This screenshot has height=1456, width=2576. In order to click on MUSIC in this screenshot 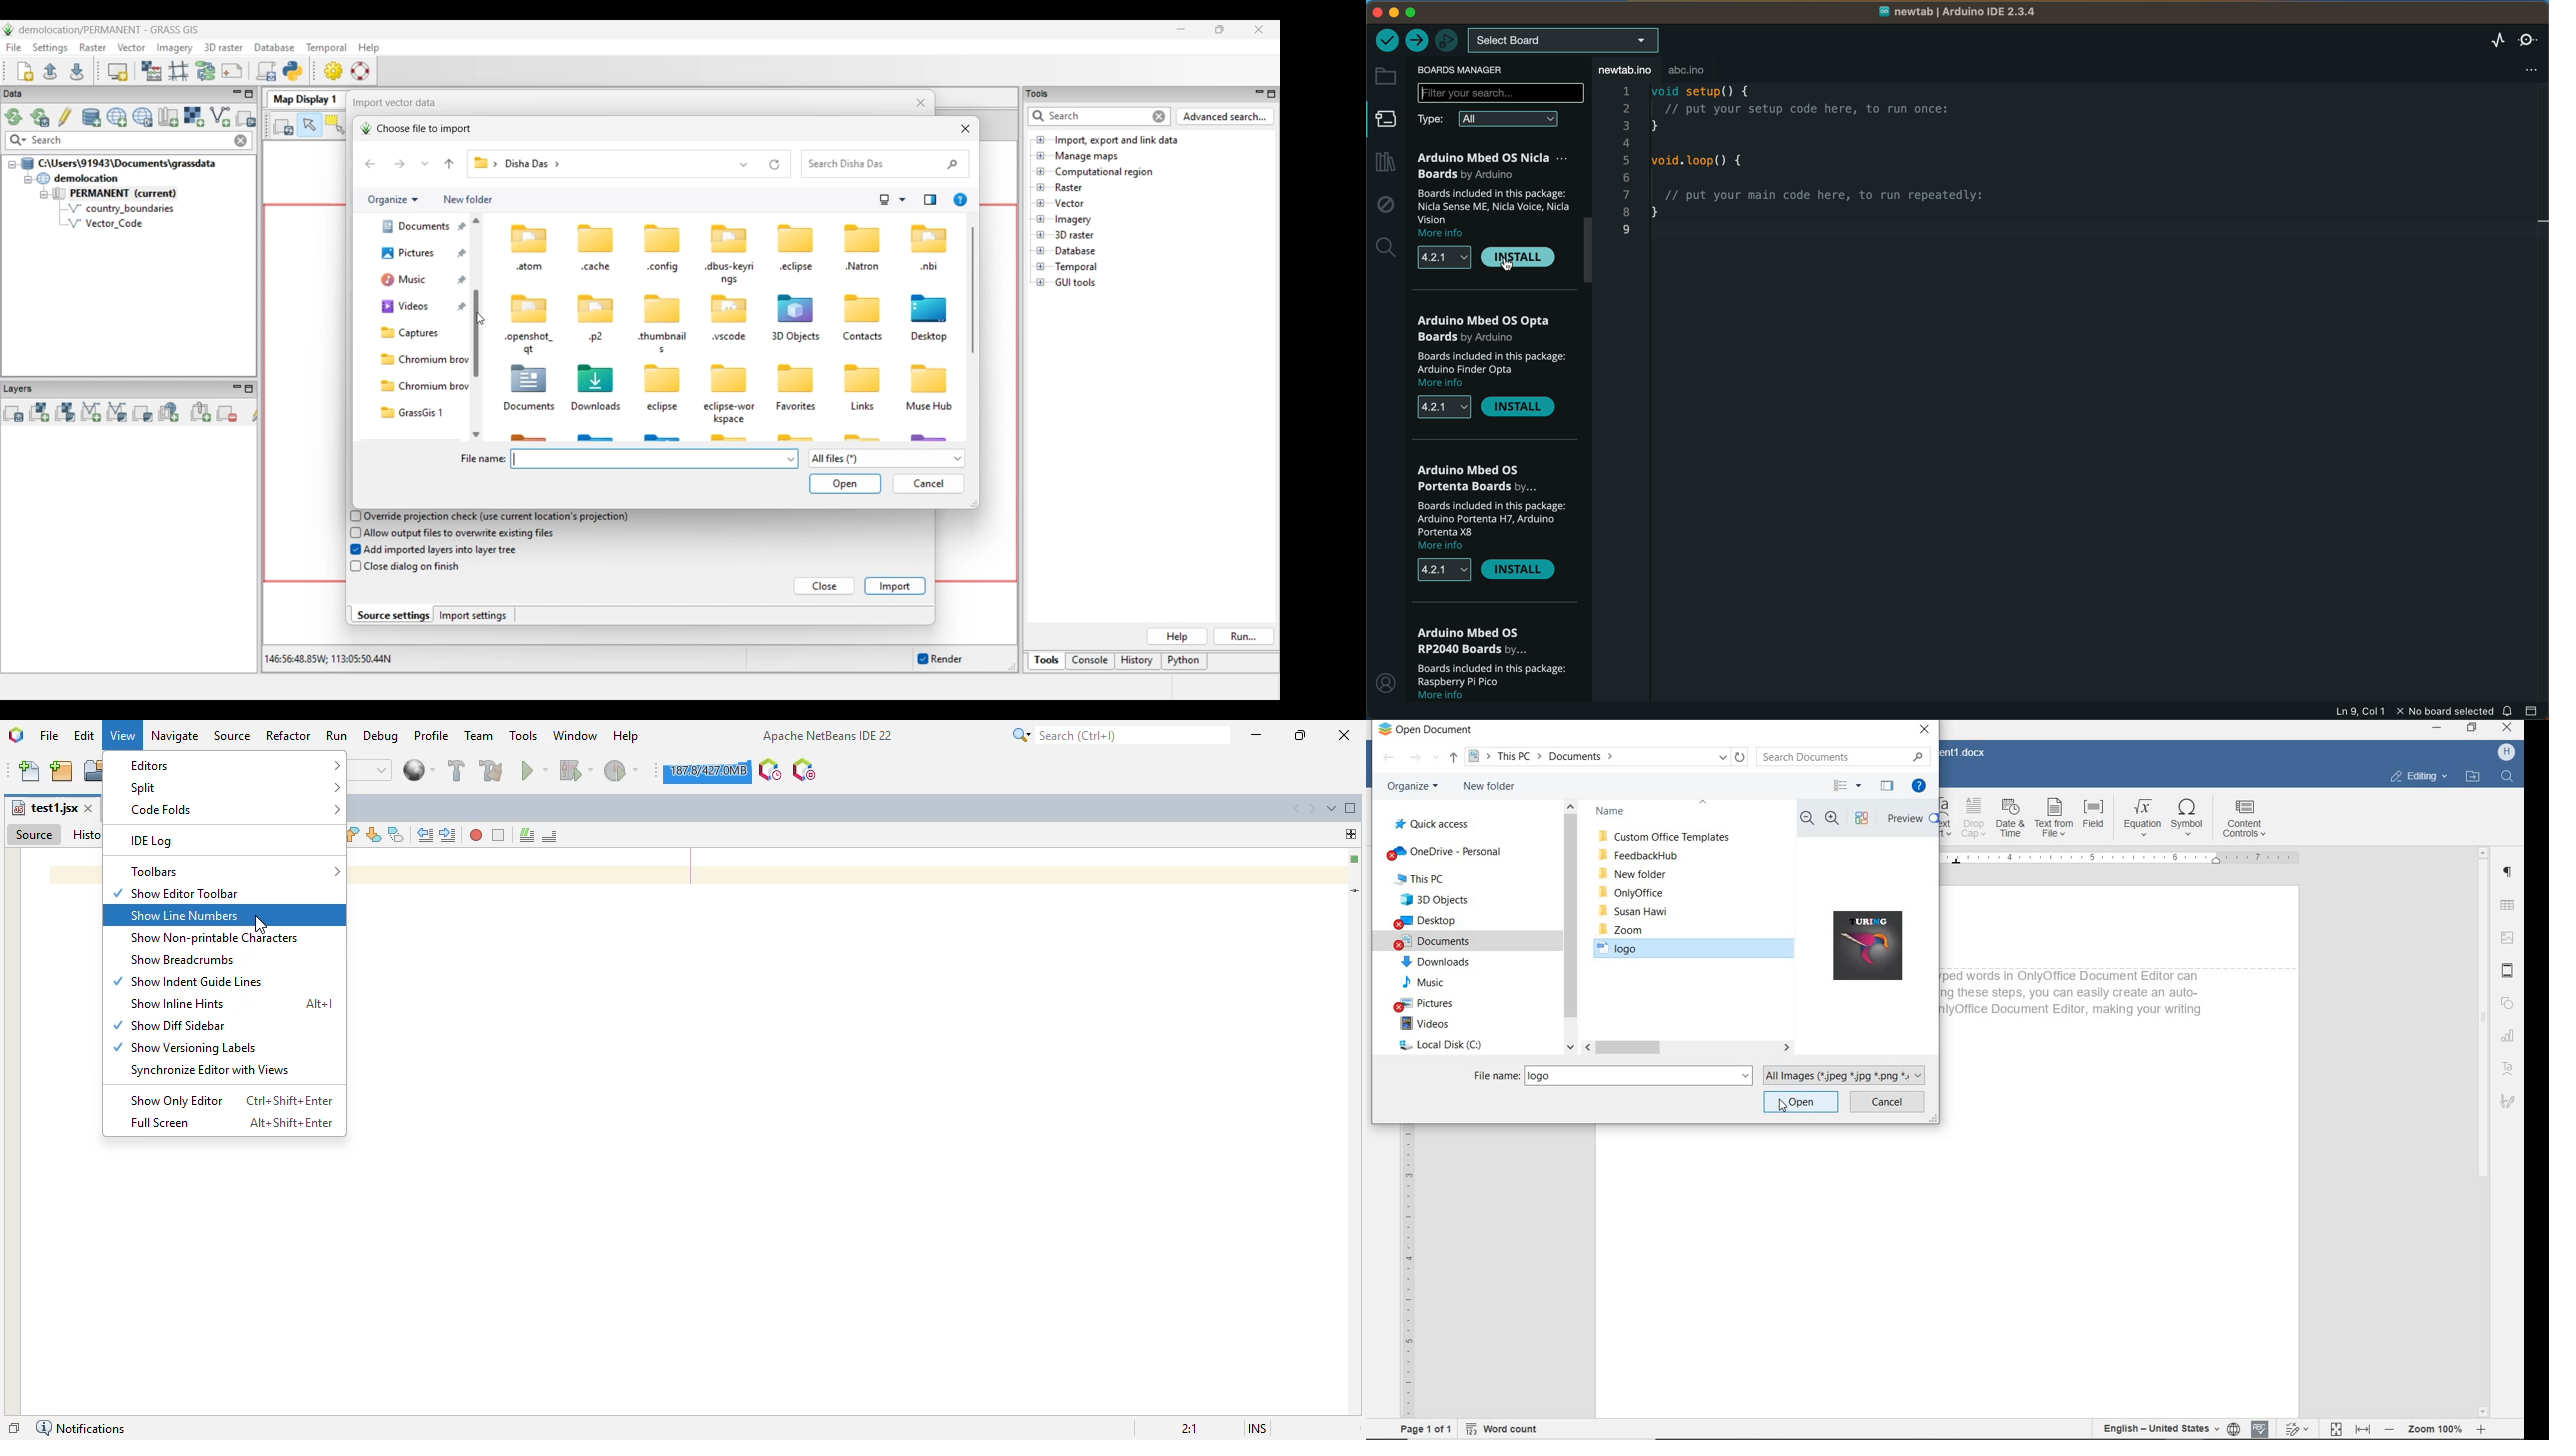, I will do `click(1429, 983)`.